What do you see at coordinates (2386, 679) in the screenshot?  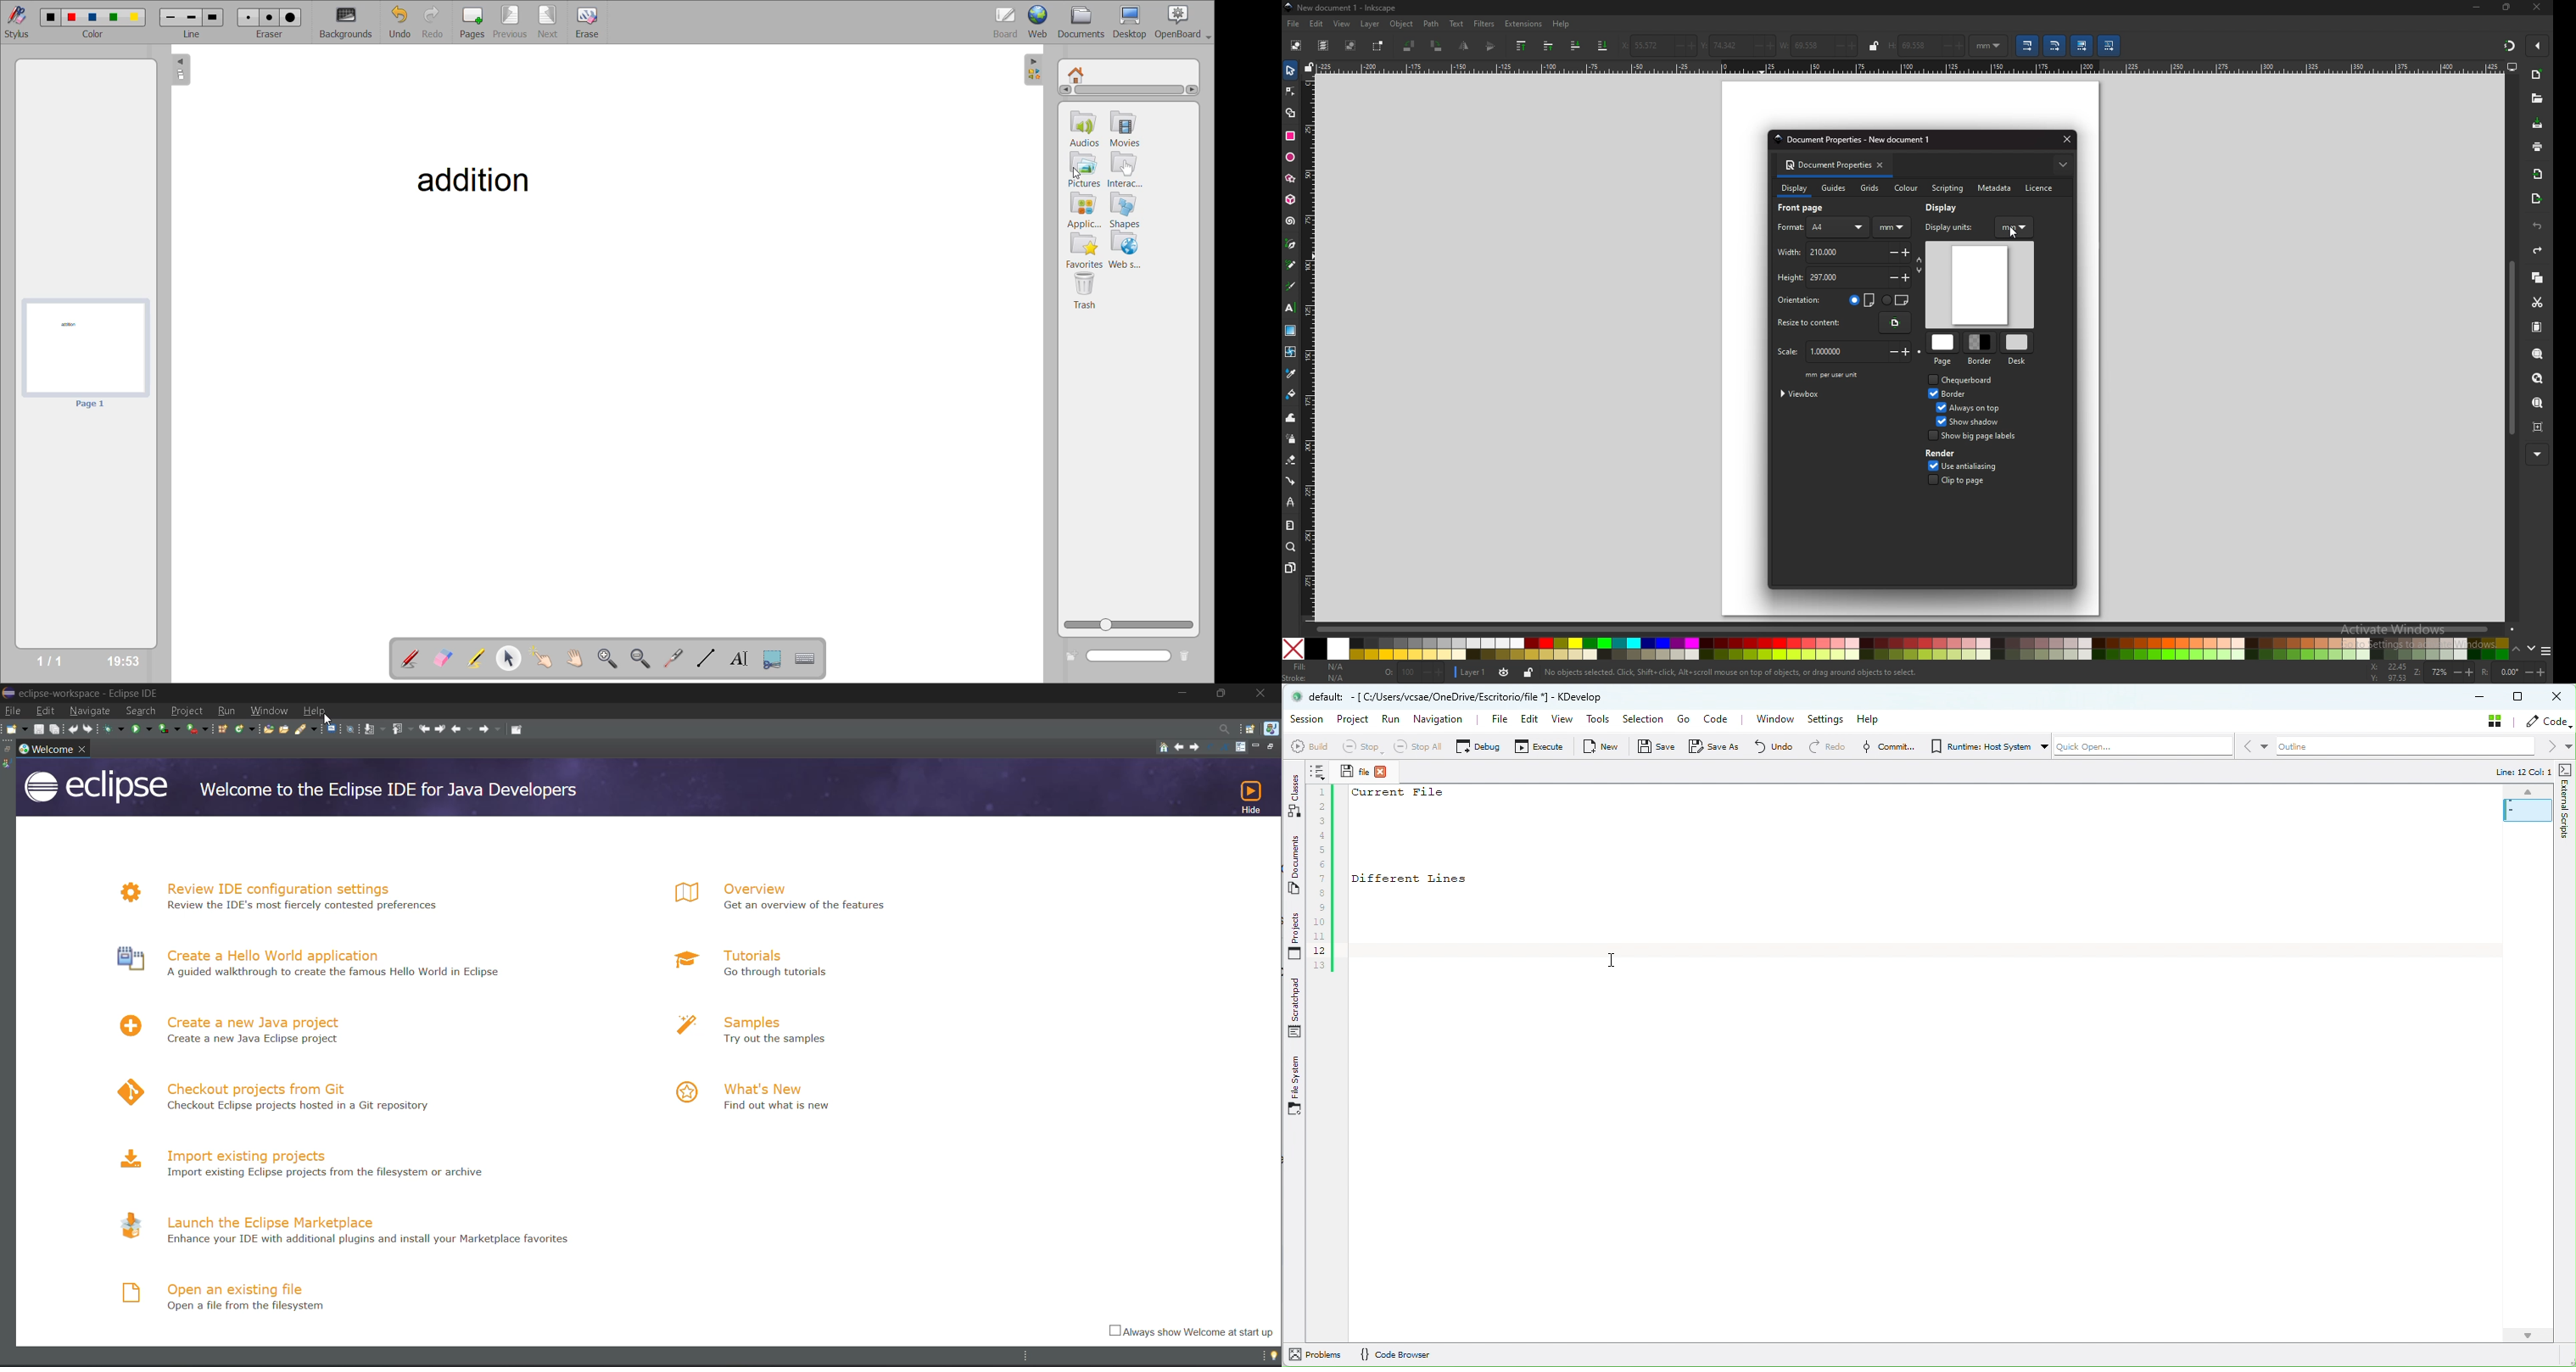 I see `cursor coordinates y-axis` at bounding box center [2386, 679].